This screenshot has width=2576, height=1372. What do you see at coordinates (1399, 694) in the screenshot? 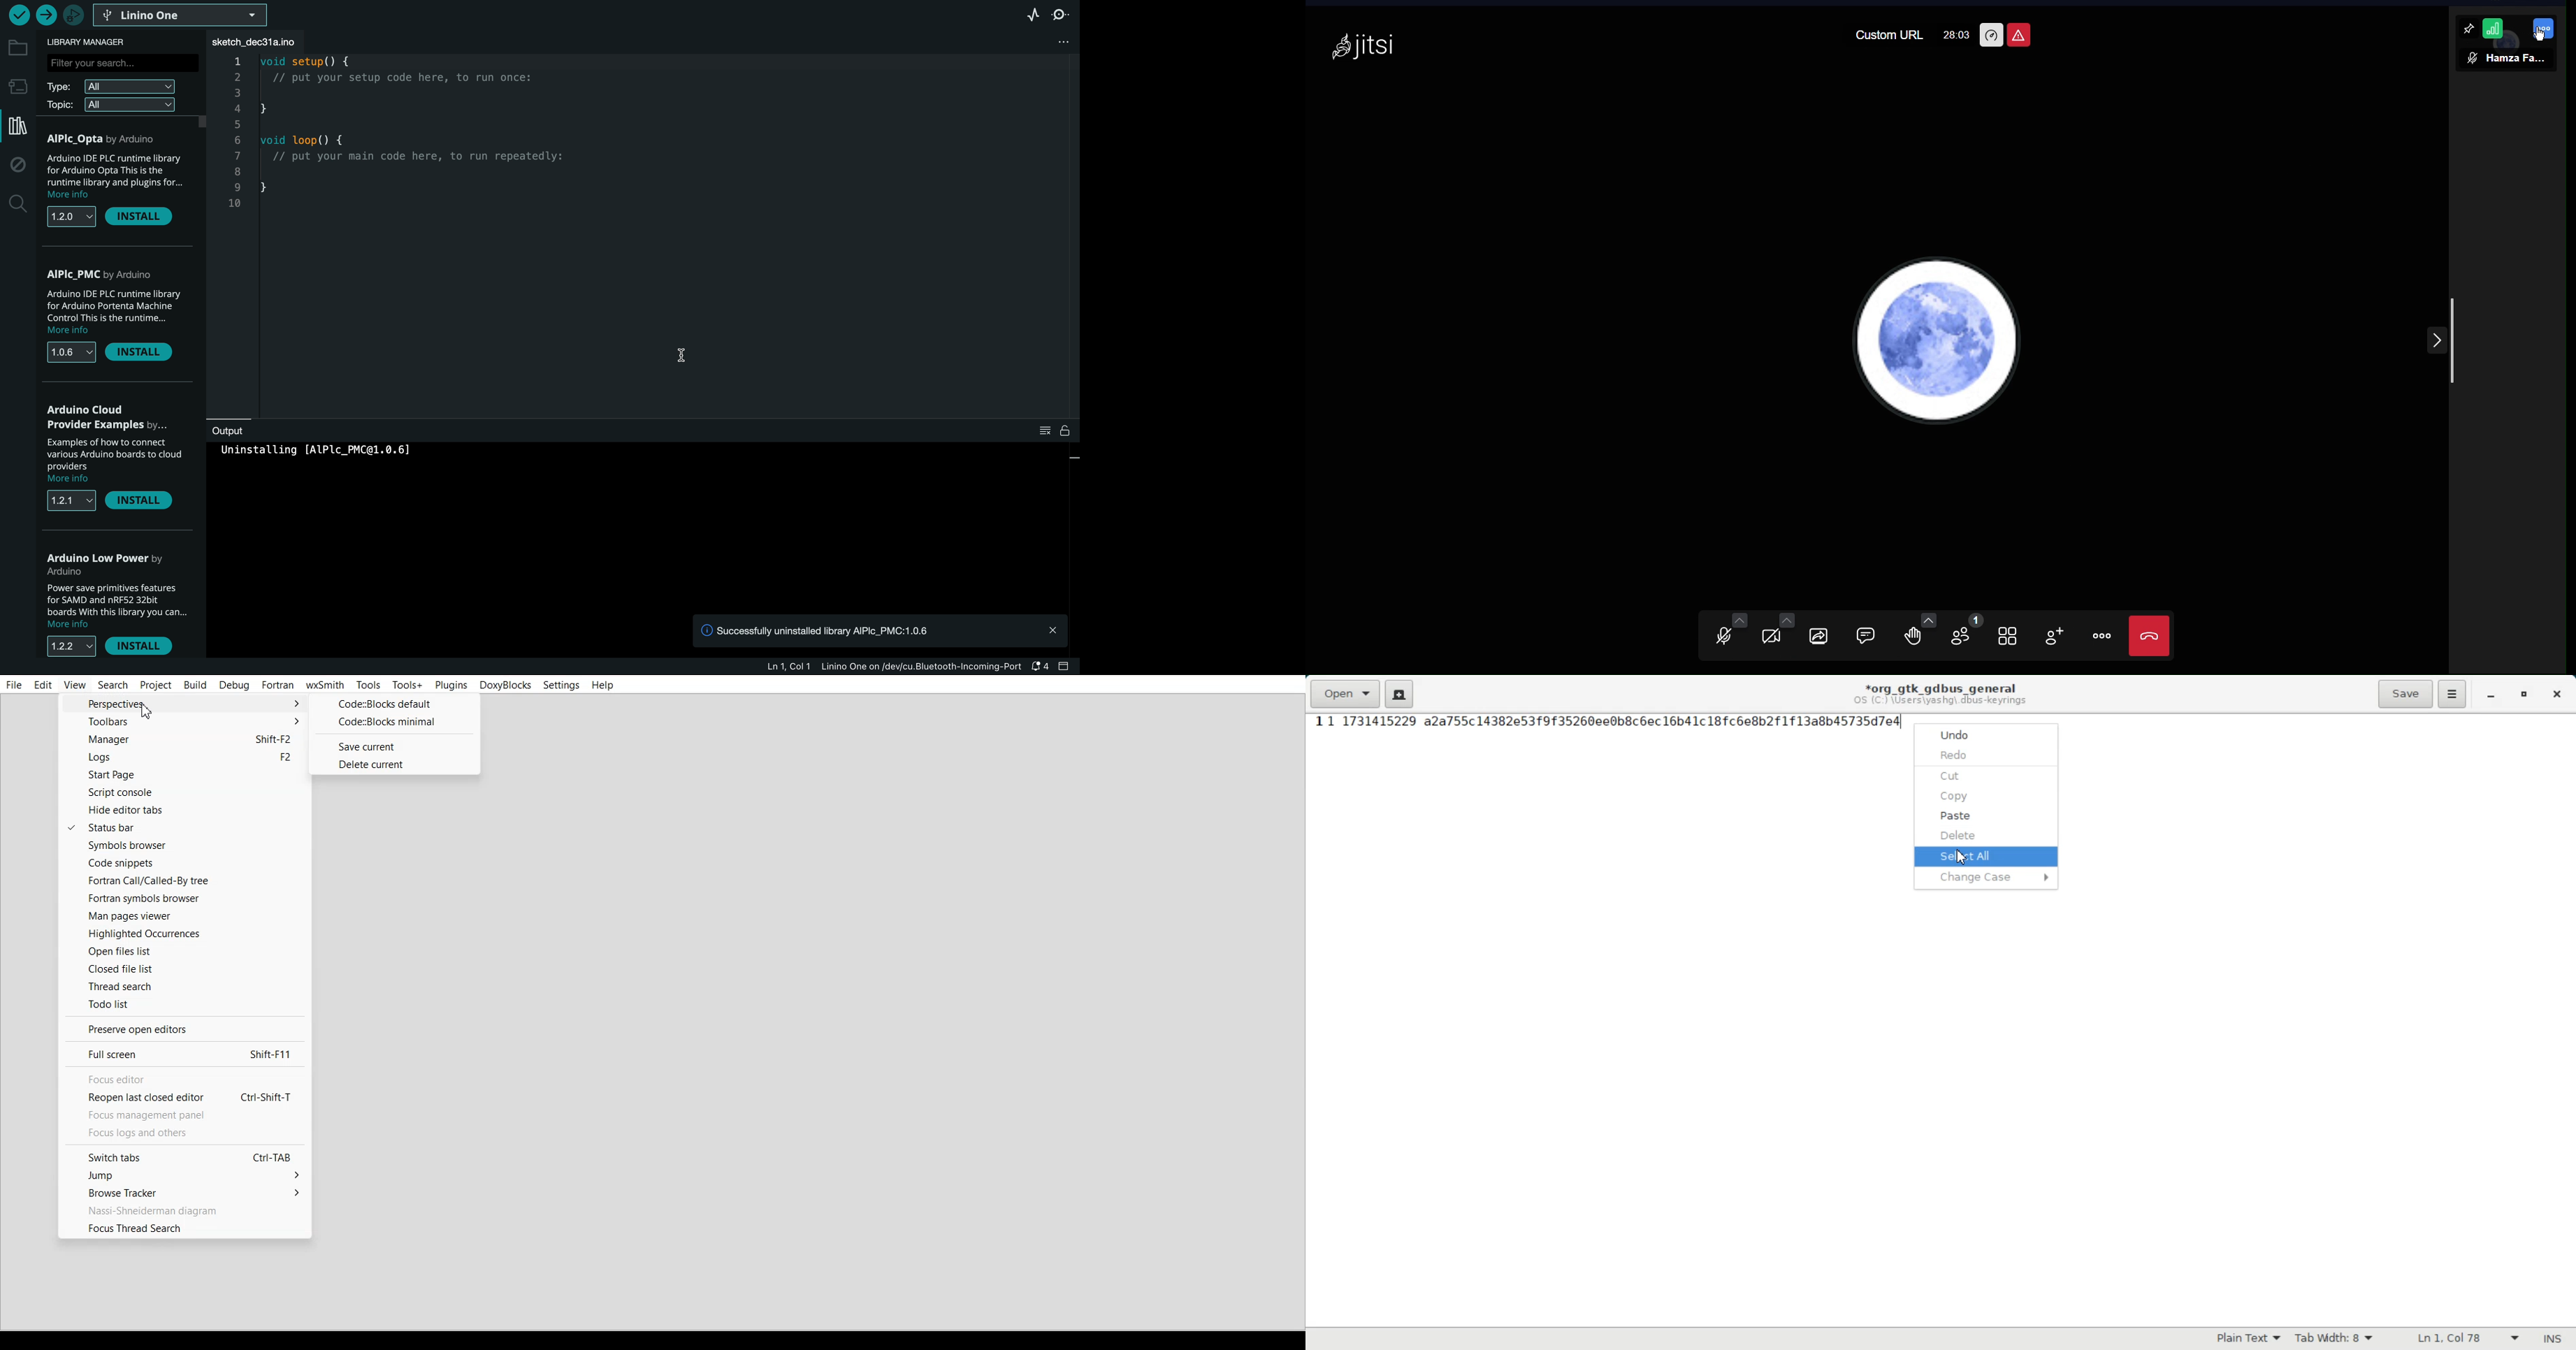
I see `Create a new document` at bounding box center [1399, 694].